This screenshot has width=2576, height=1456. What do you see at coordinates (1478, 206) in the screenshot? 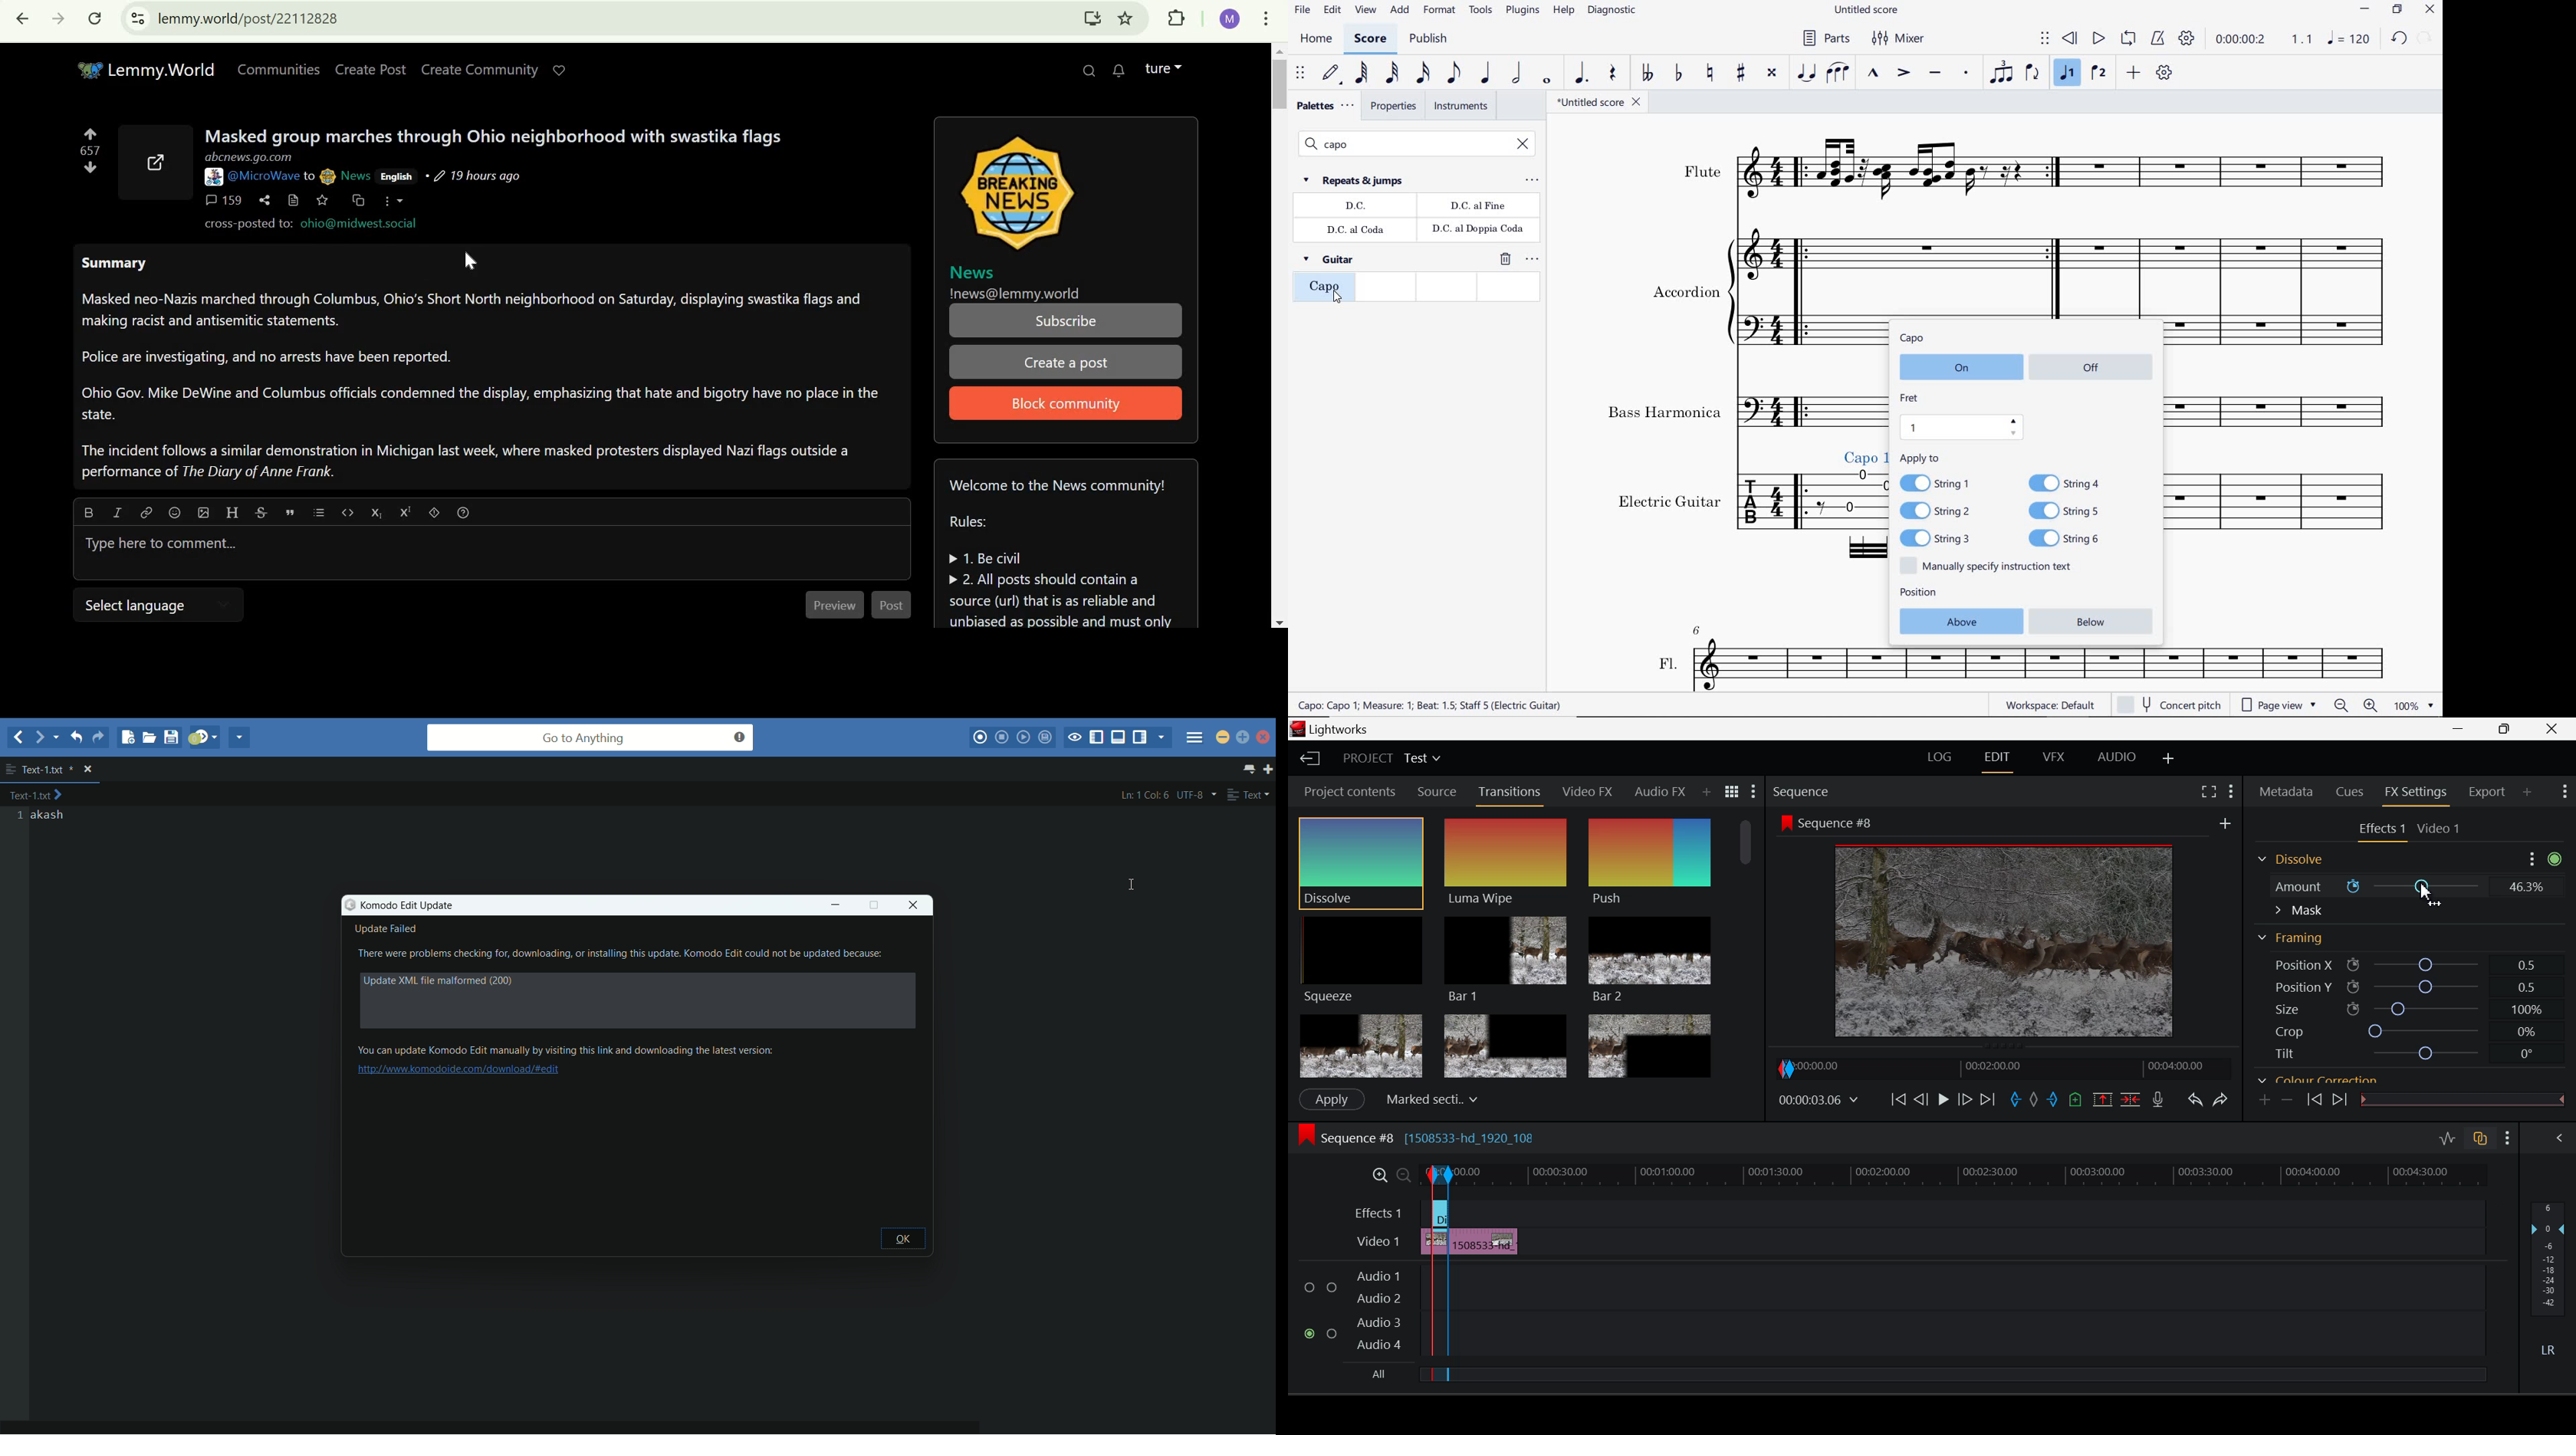
I see `D.C. al Fine` at bounding box center [1478, 206].